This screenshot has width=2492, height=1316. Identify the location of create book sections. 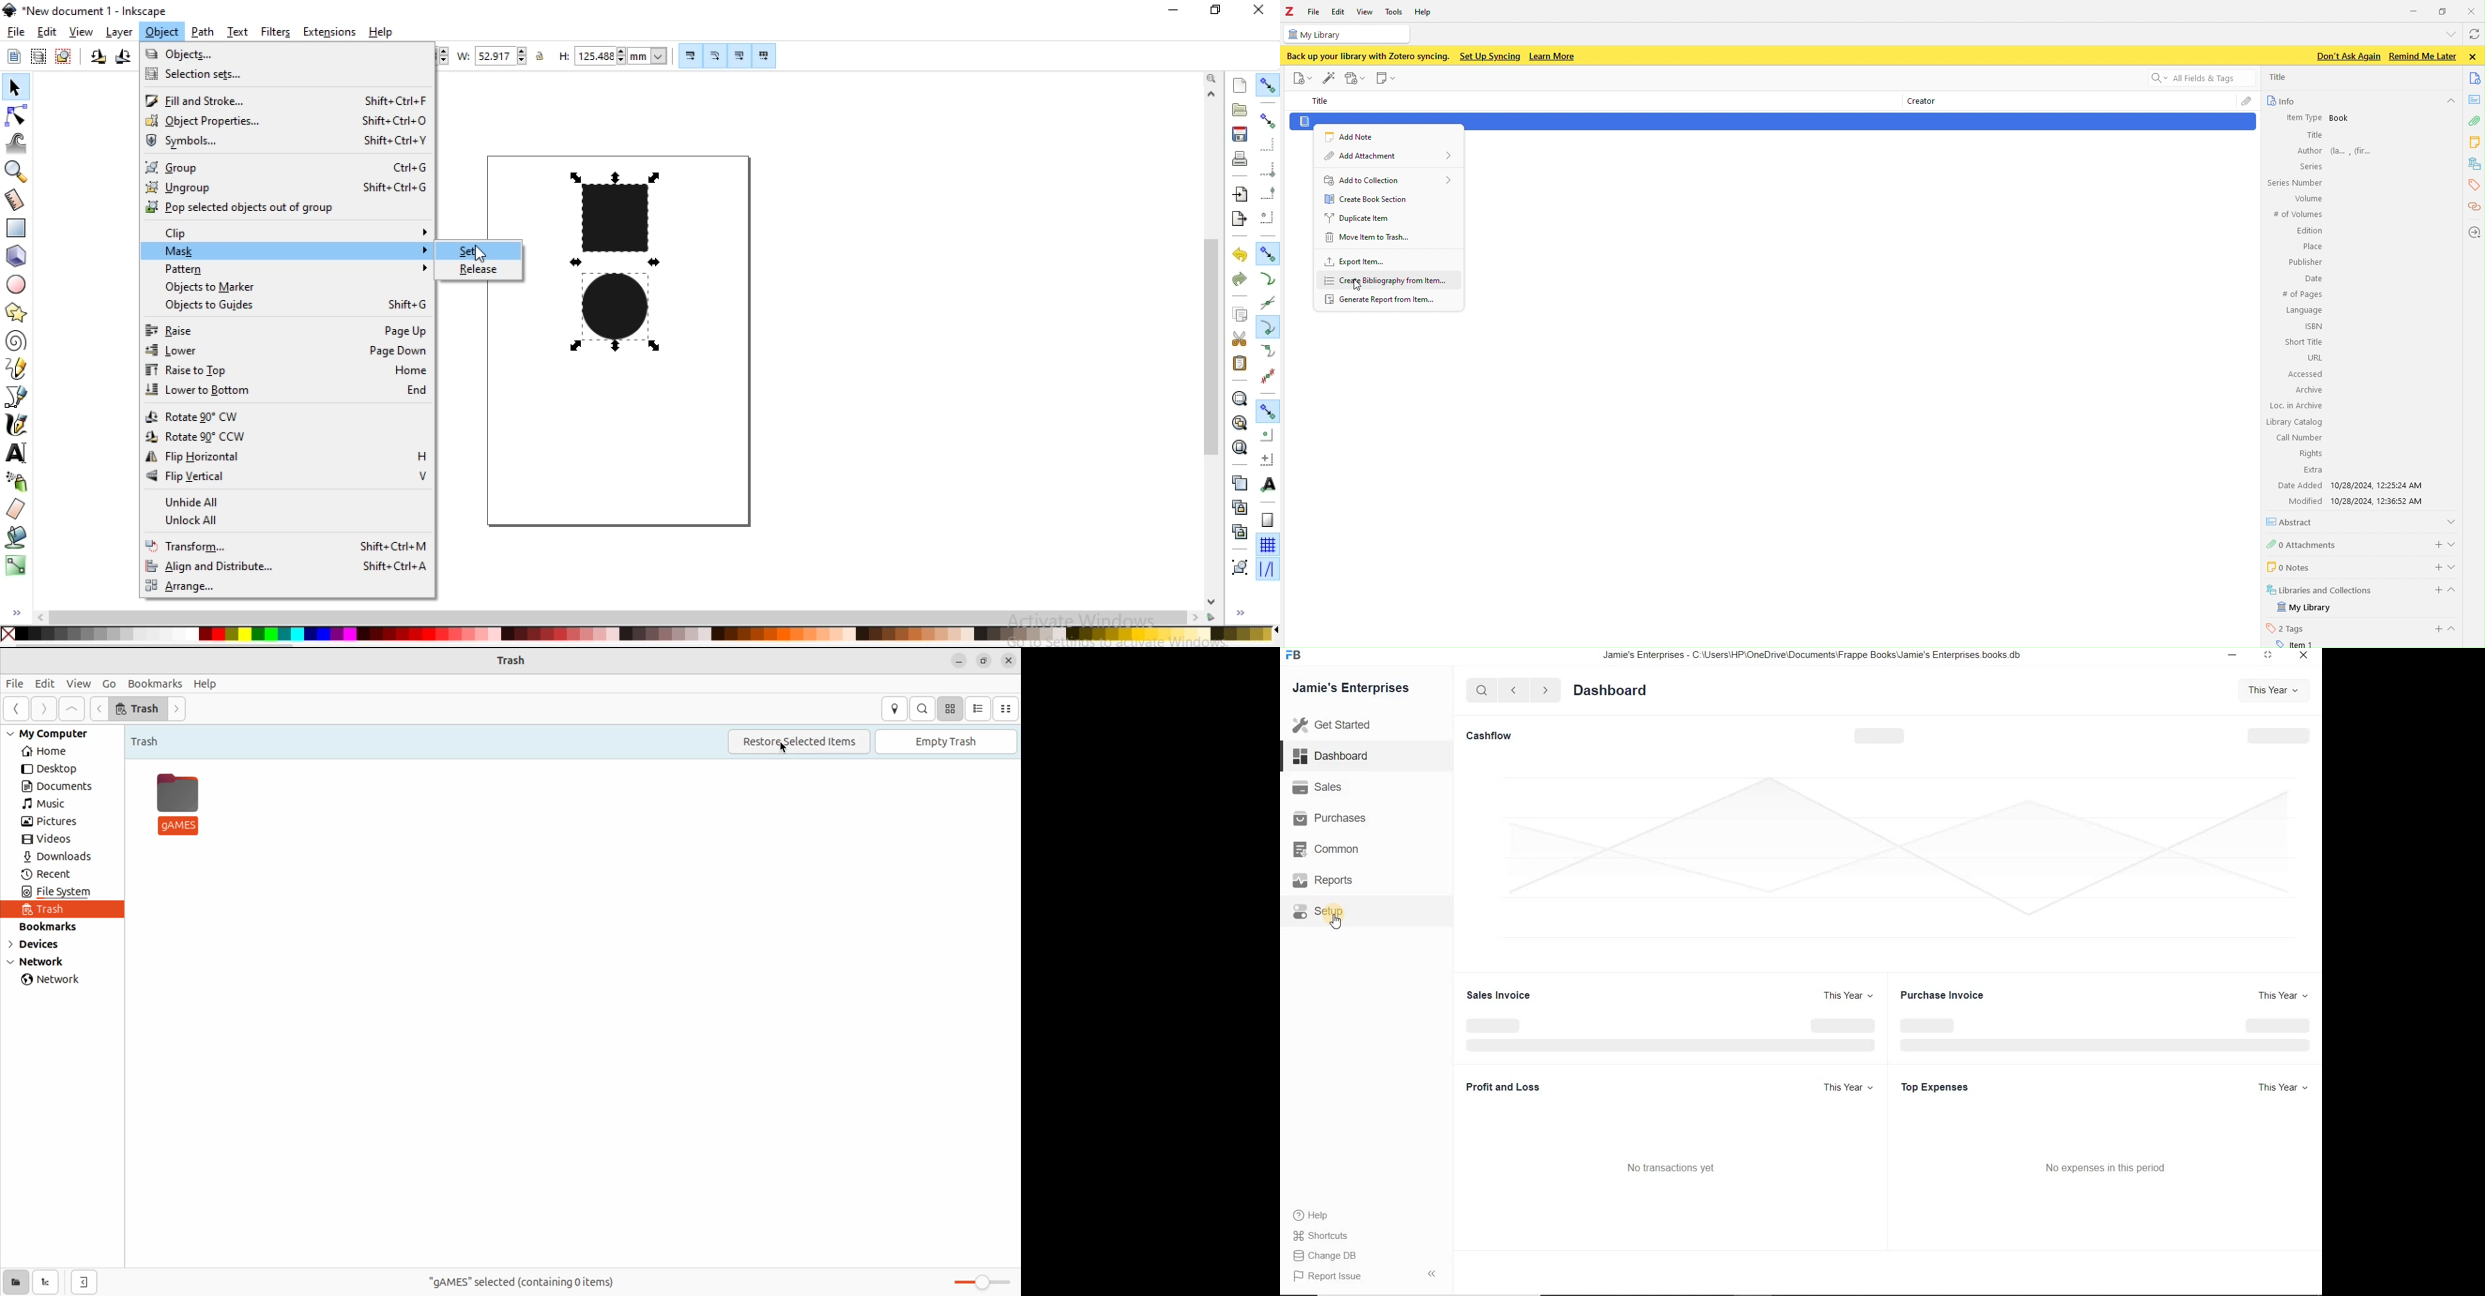
(1383, 198).